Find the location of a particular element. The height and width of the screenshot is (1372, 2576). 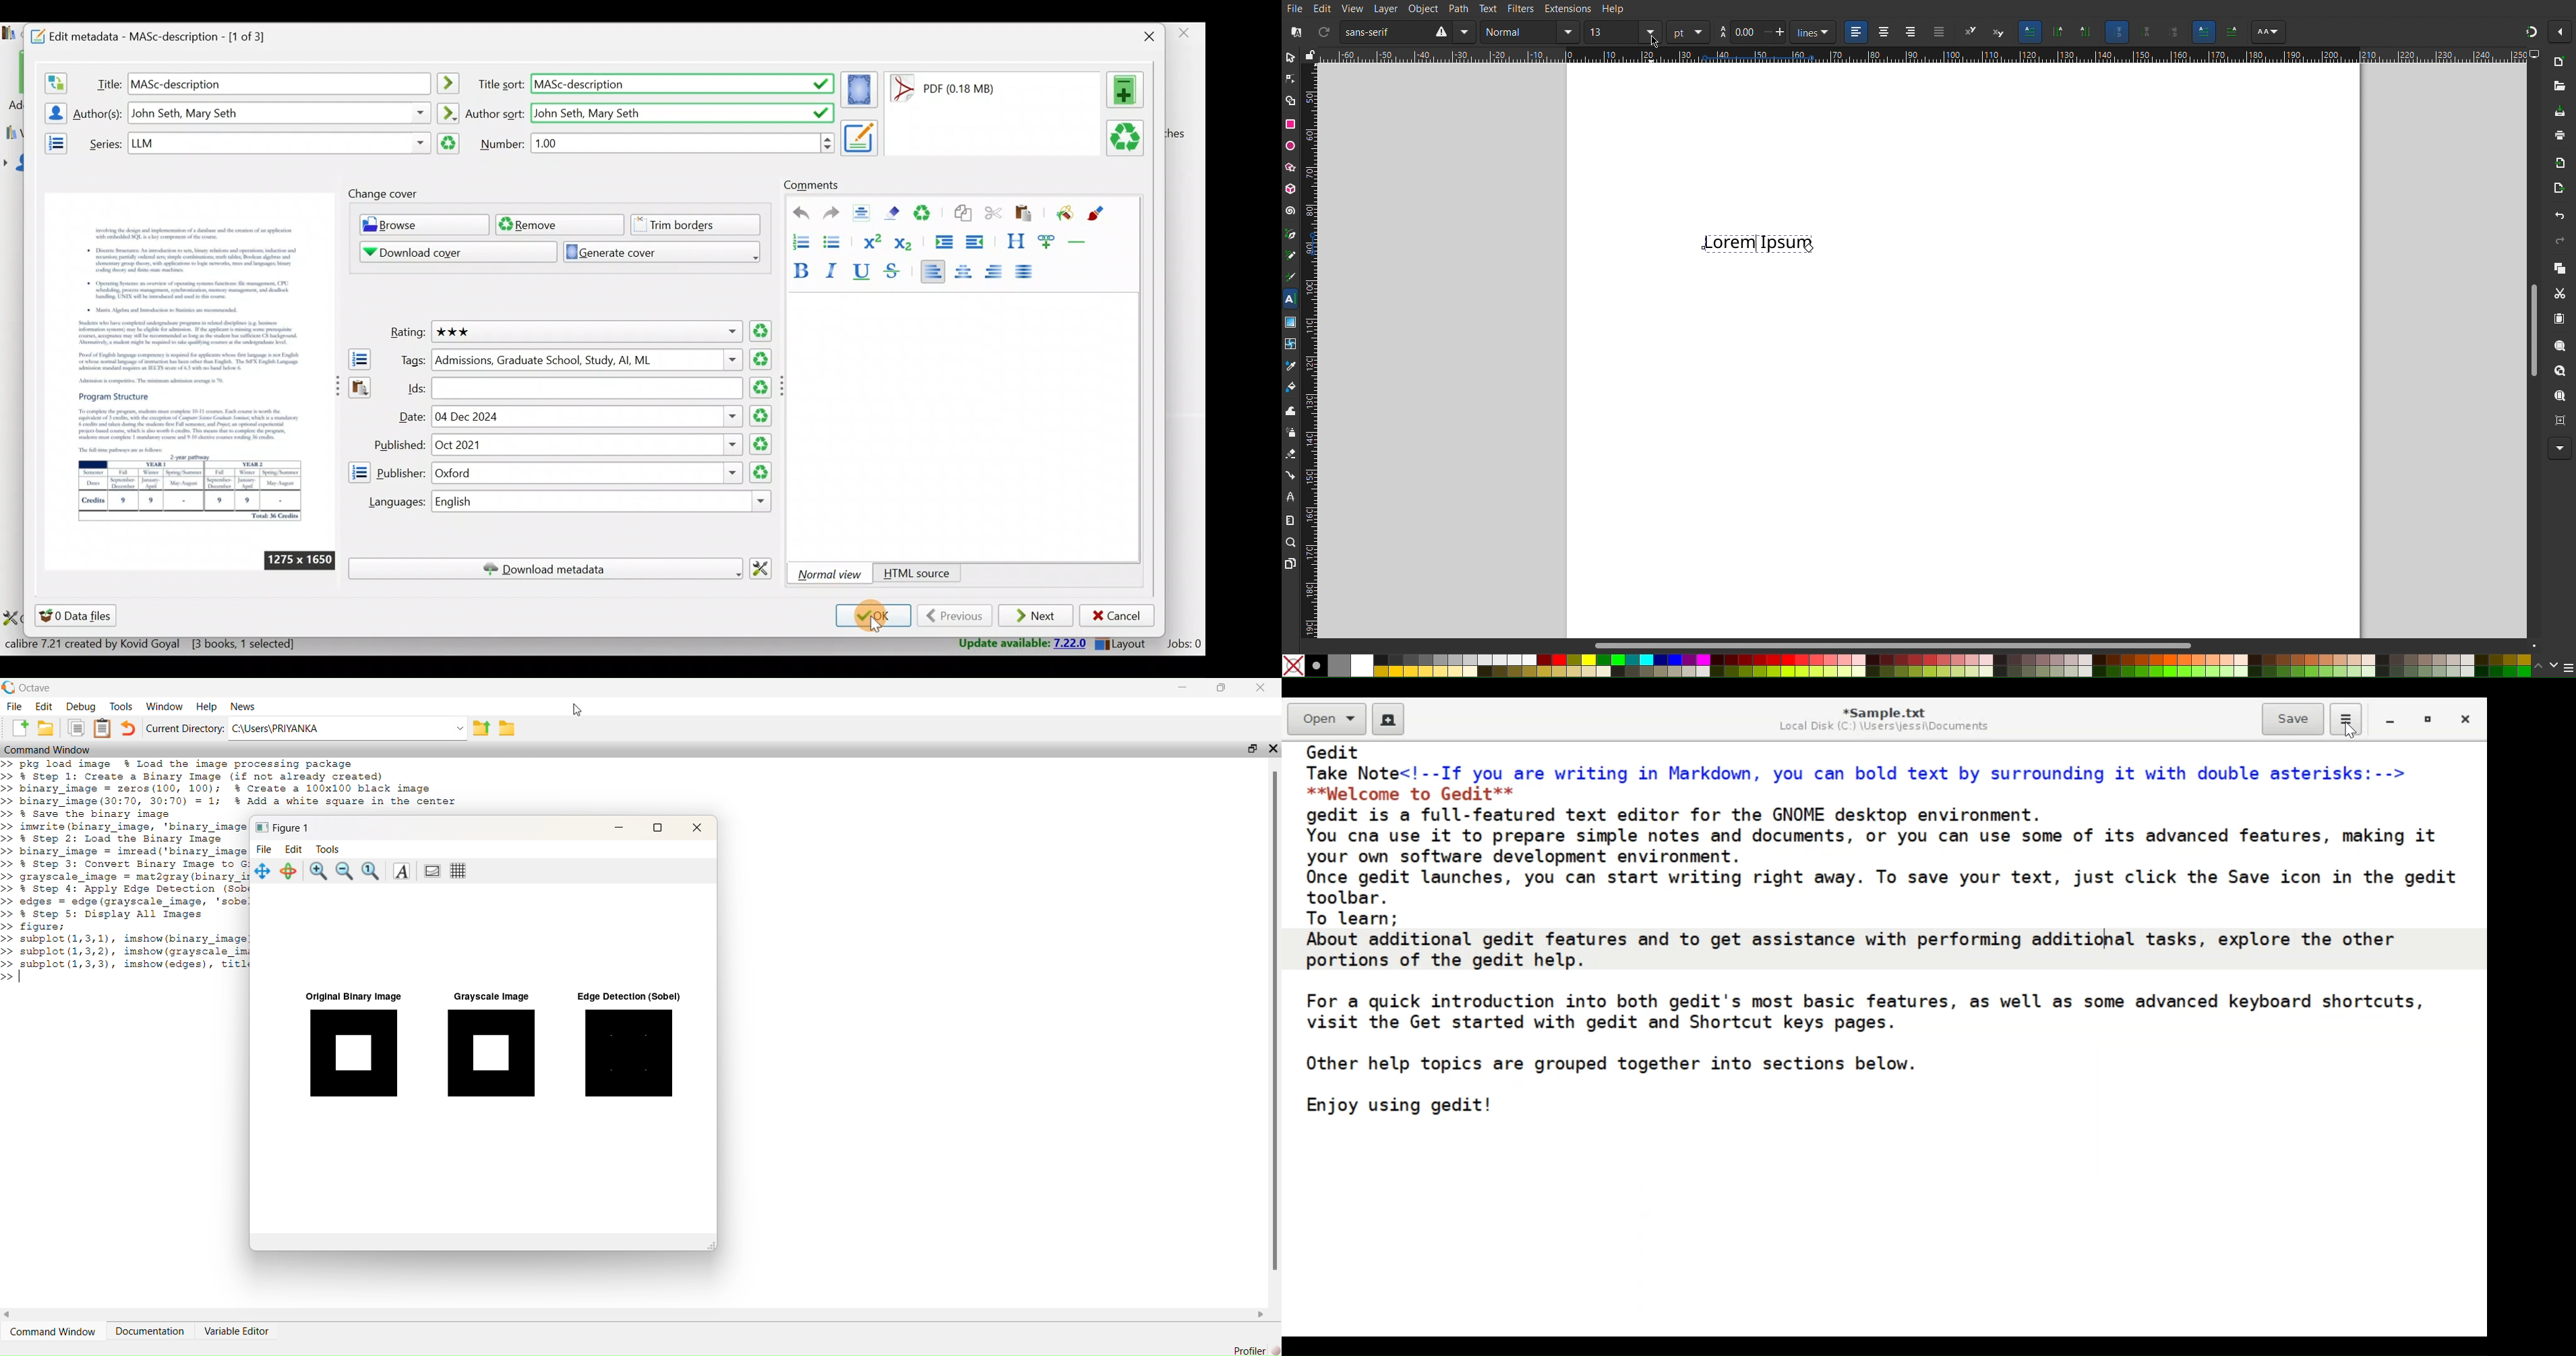

% Step 3: Convert Binary Image to G: is located at coordinates (134, 864).